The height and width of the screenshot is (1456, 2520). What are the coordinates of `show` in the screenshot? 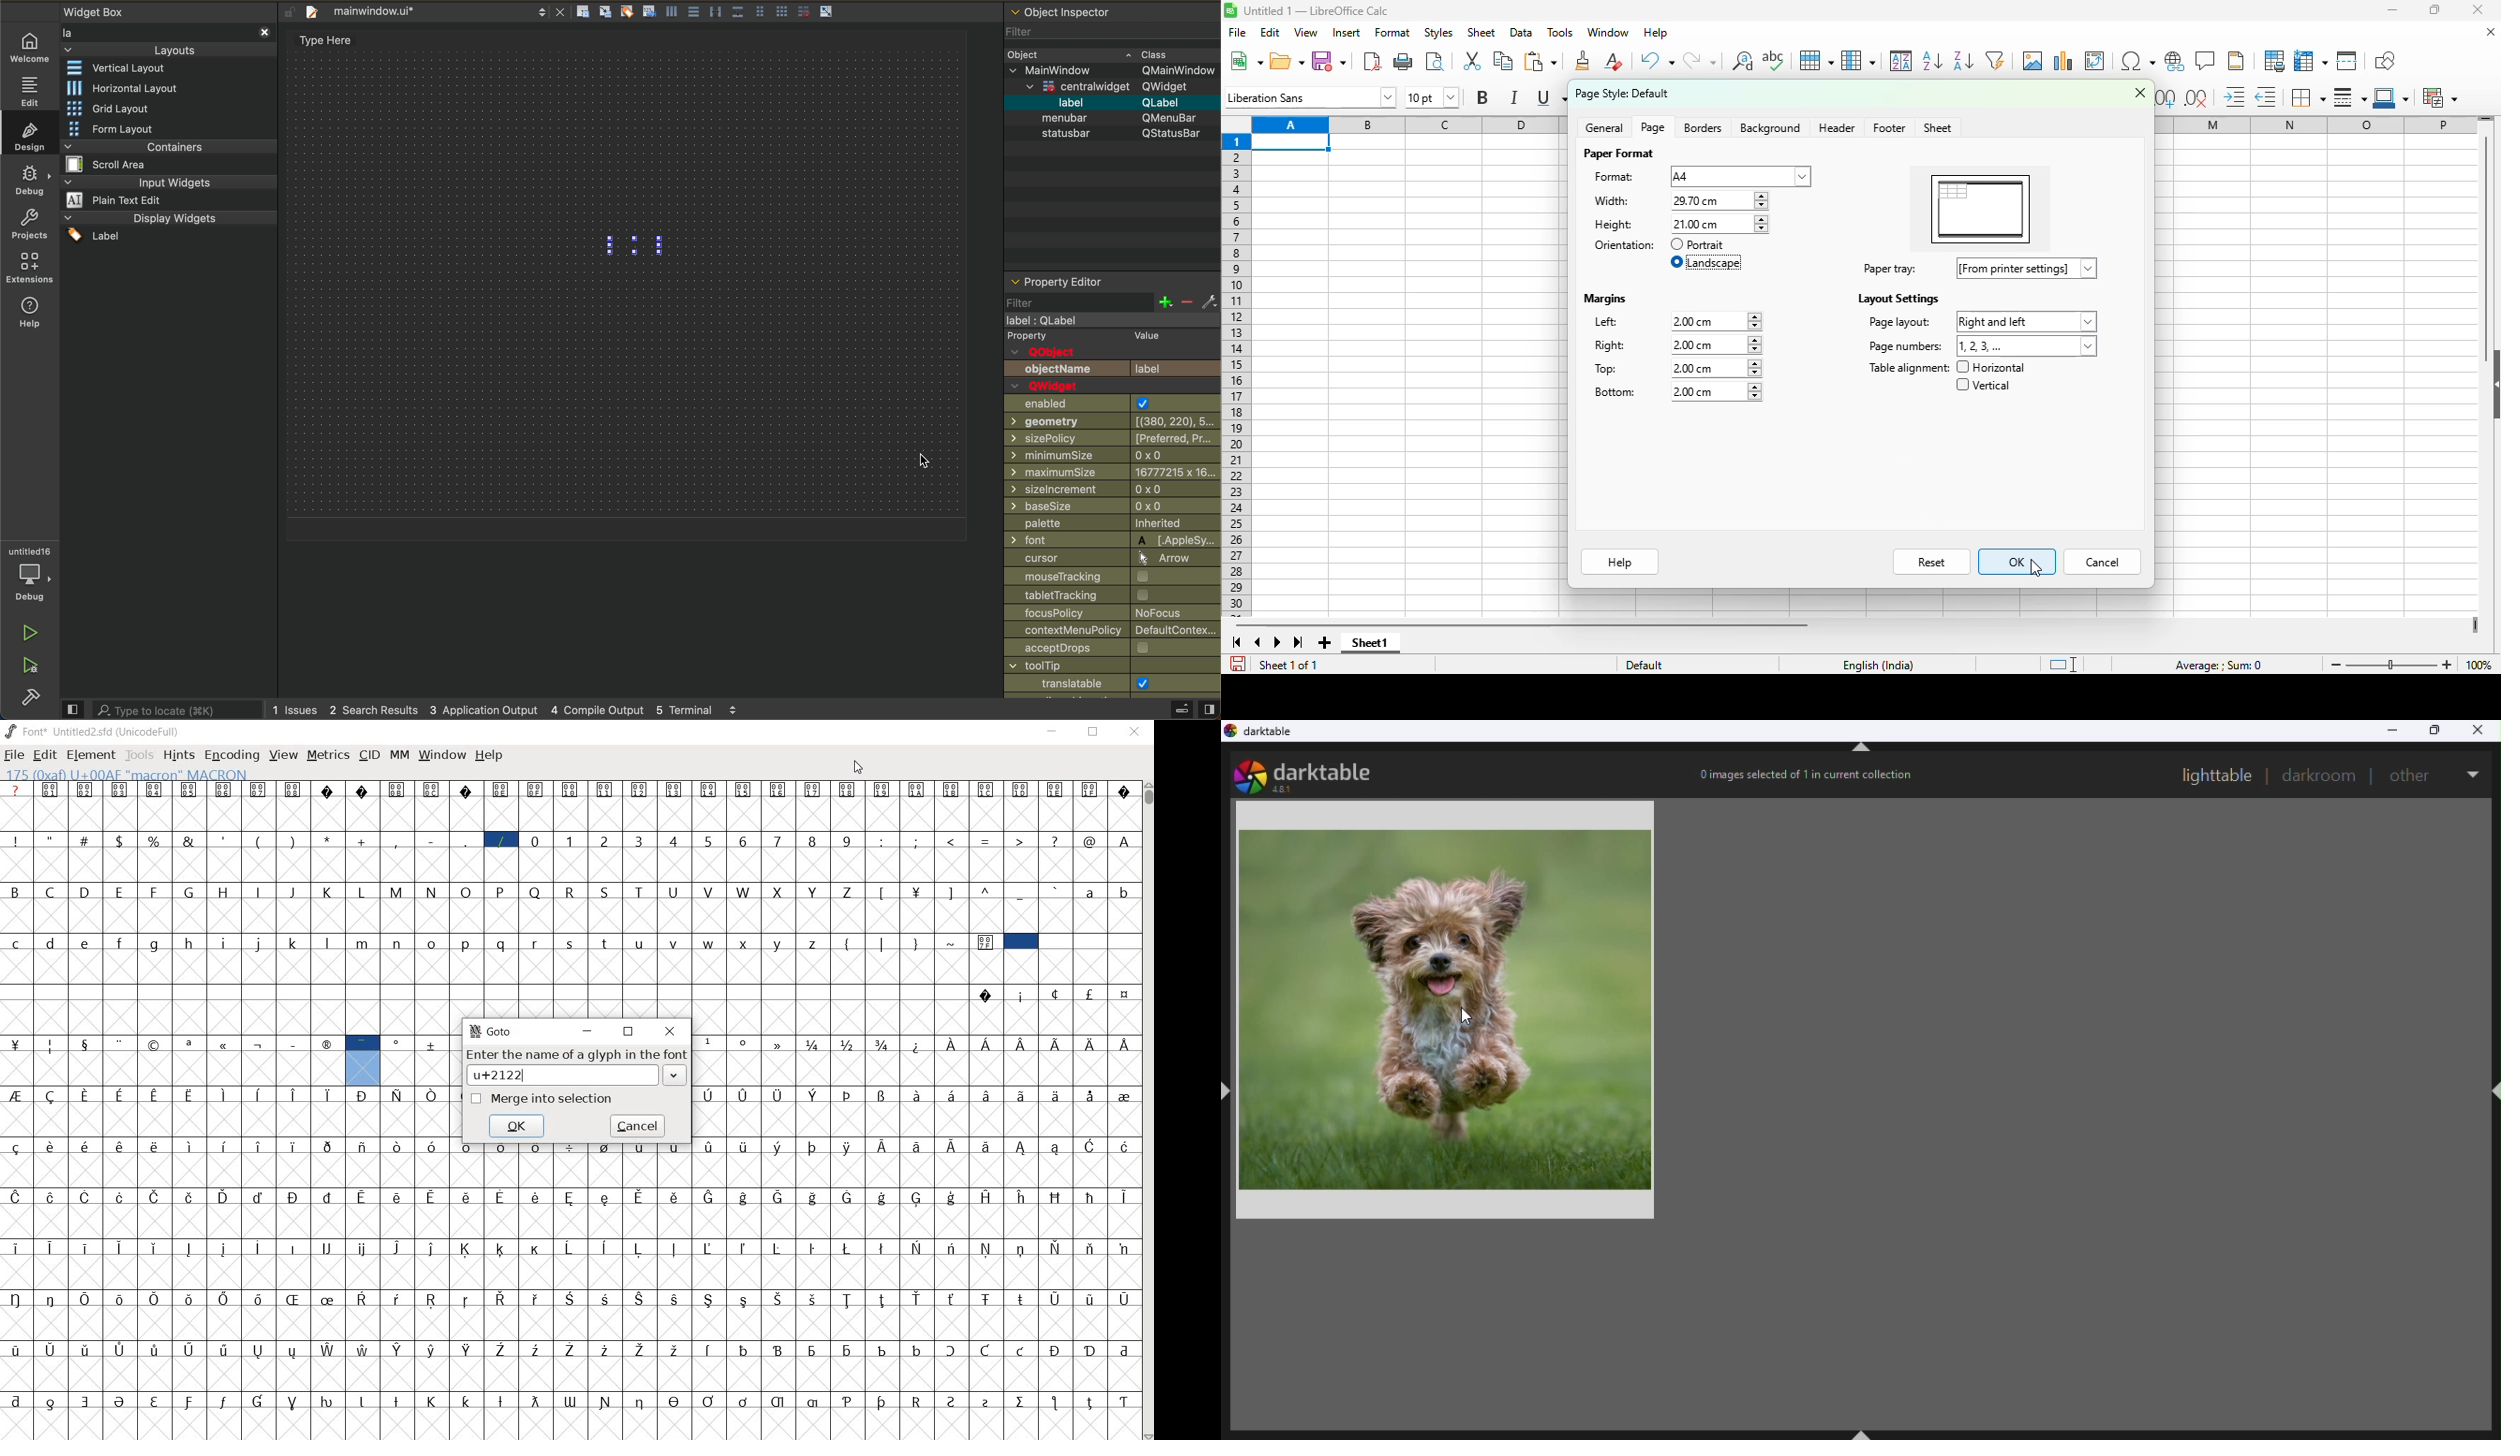 It's located at (2493, 383).